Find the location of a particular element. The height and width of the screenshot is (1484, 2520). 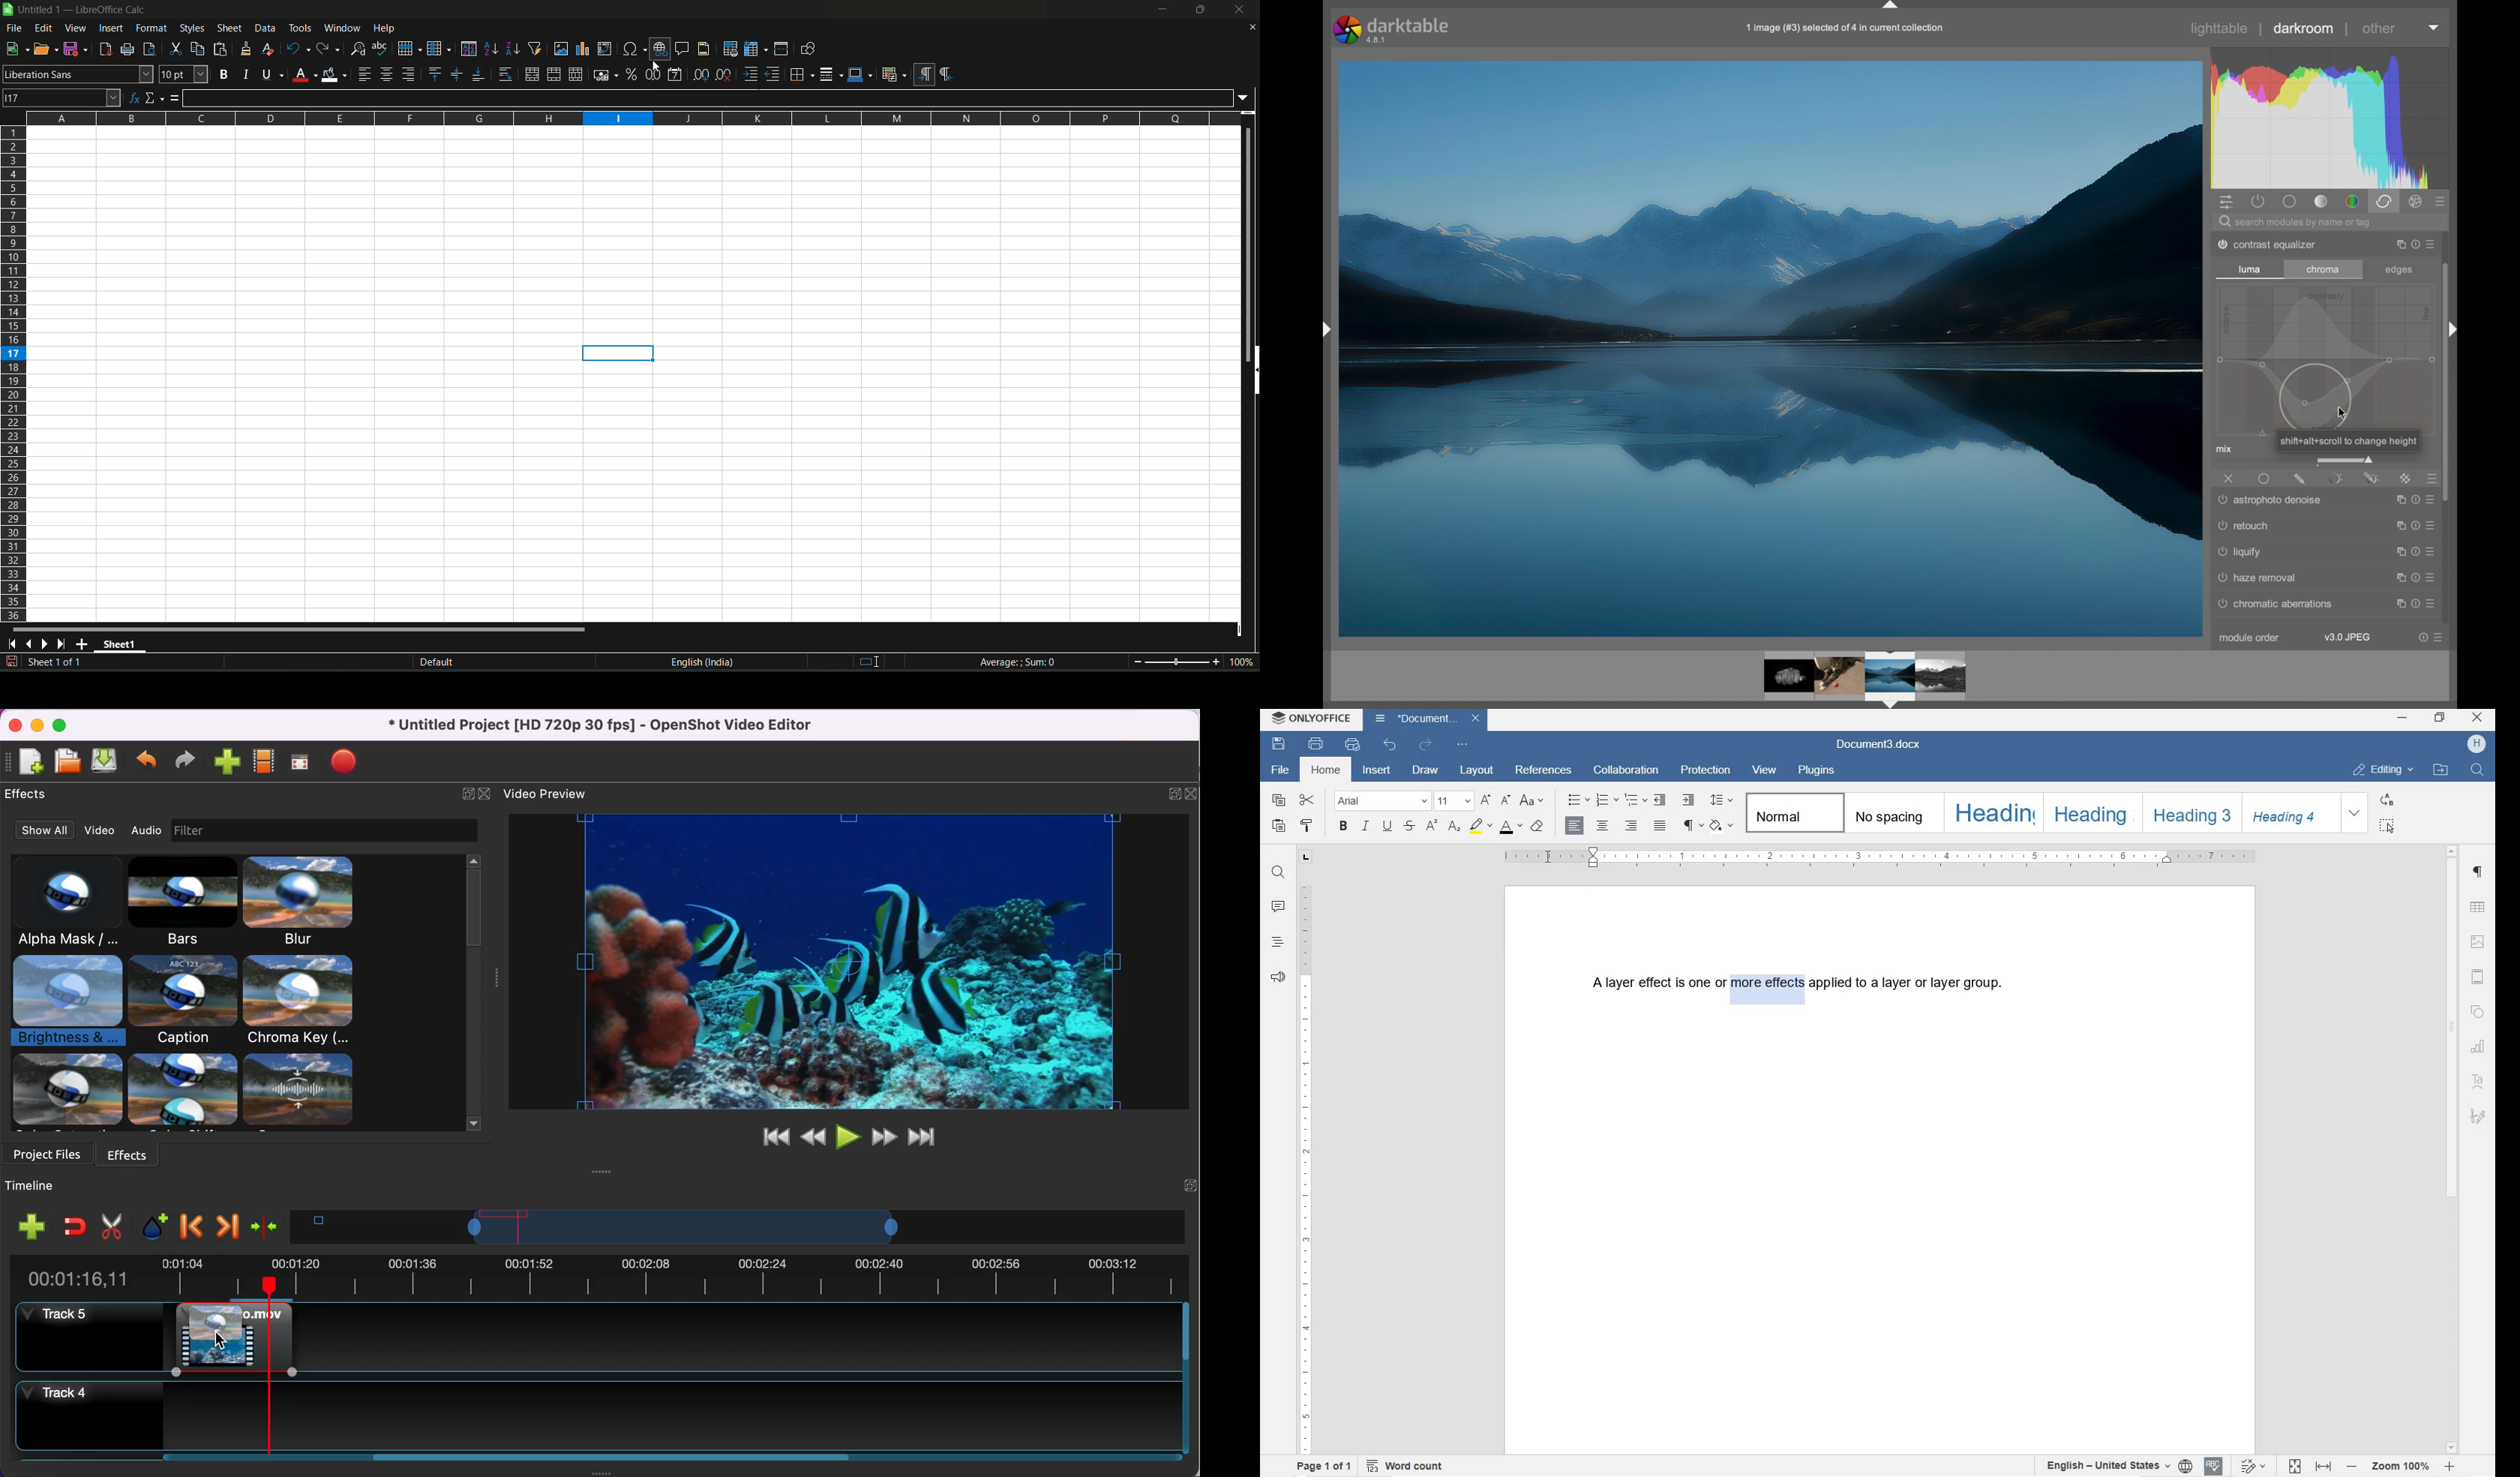

STRIKETHROUGH is located at coordinates (1408, 827).